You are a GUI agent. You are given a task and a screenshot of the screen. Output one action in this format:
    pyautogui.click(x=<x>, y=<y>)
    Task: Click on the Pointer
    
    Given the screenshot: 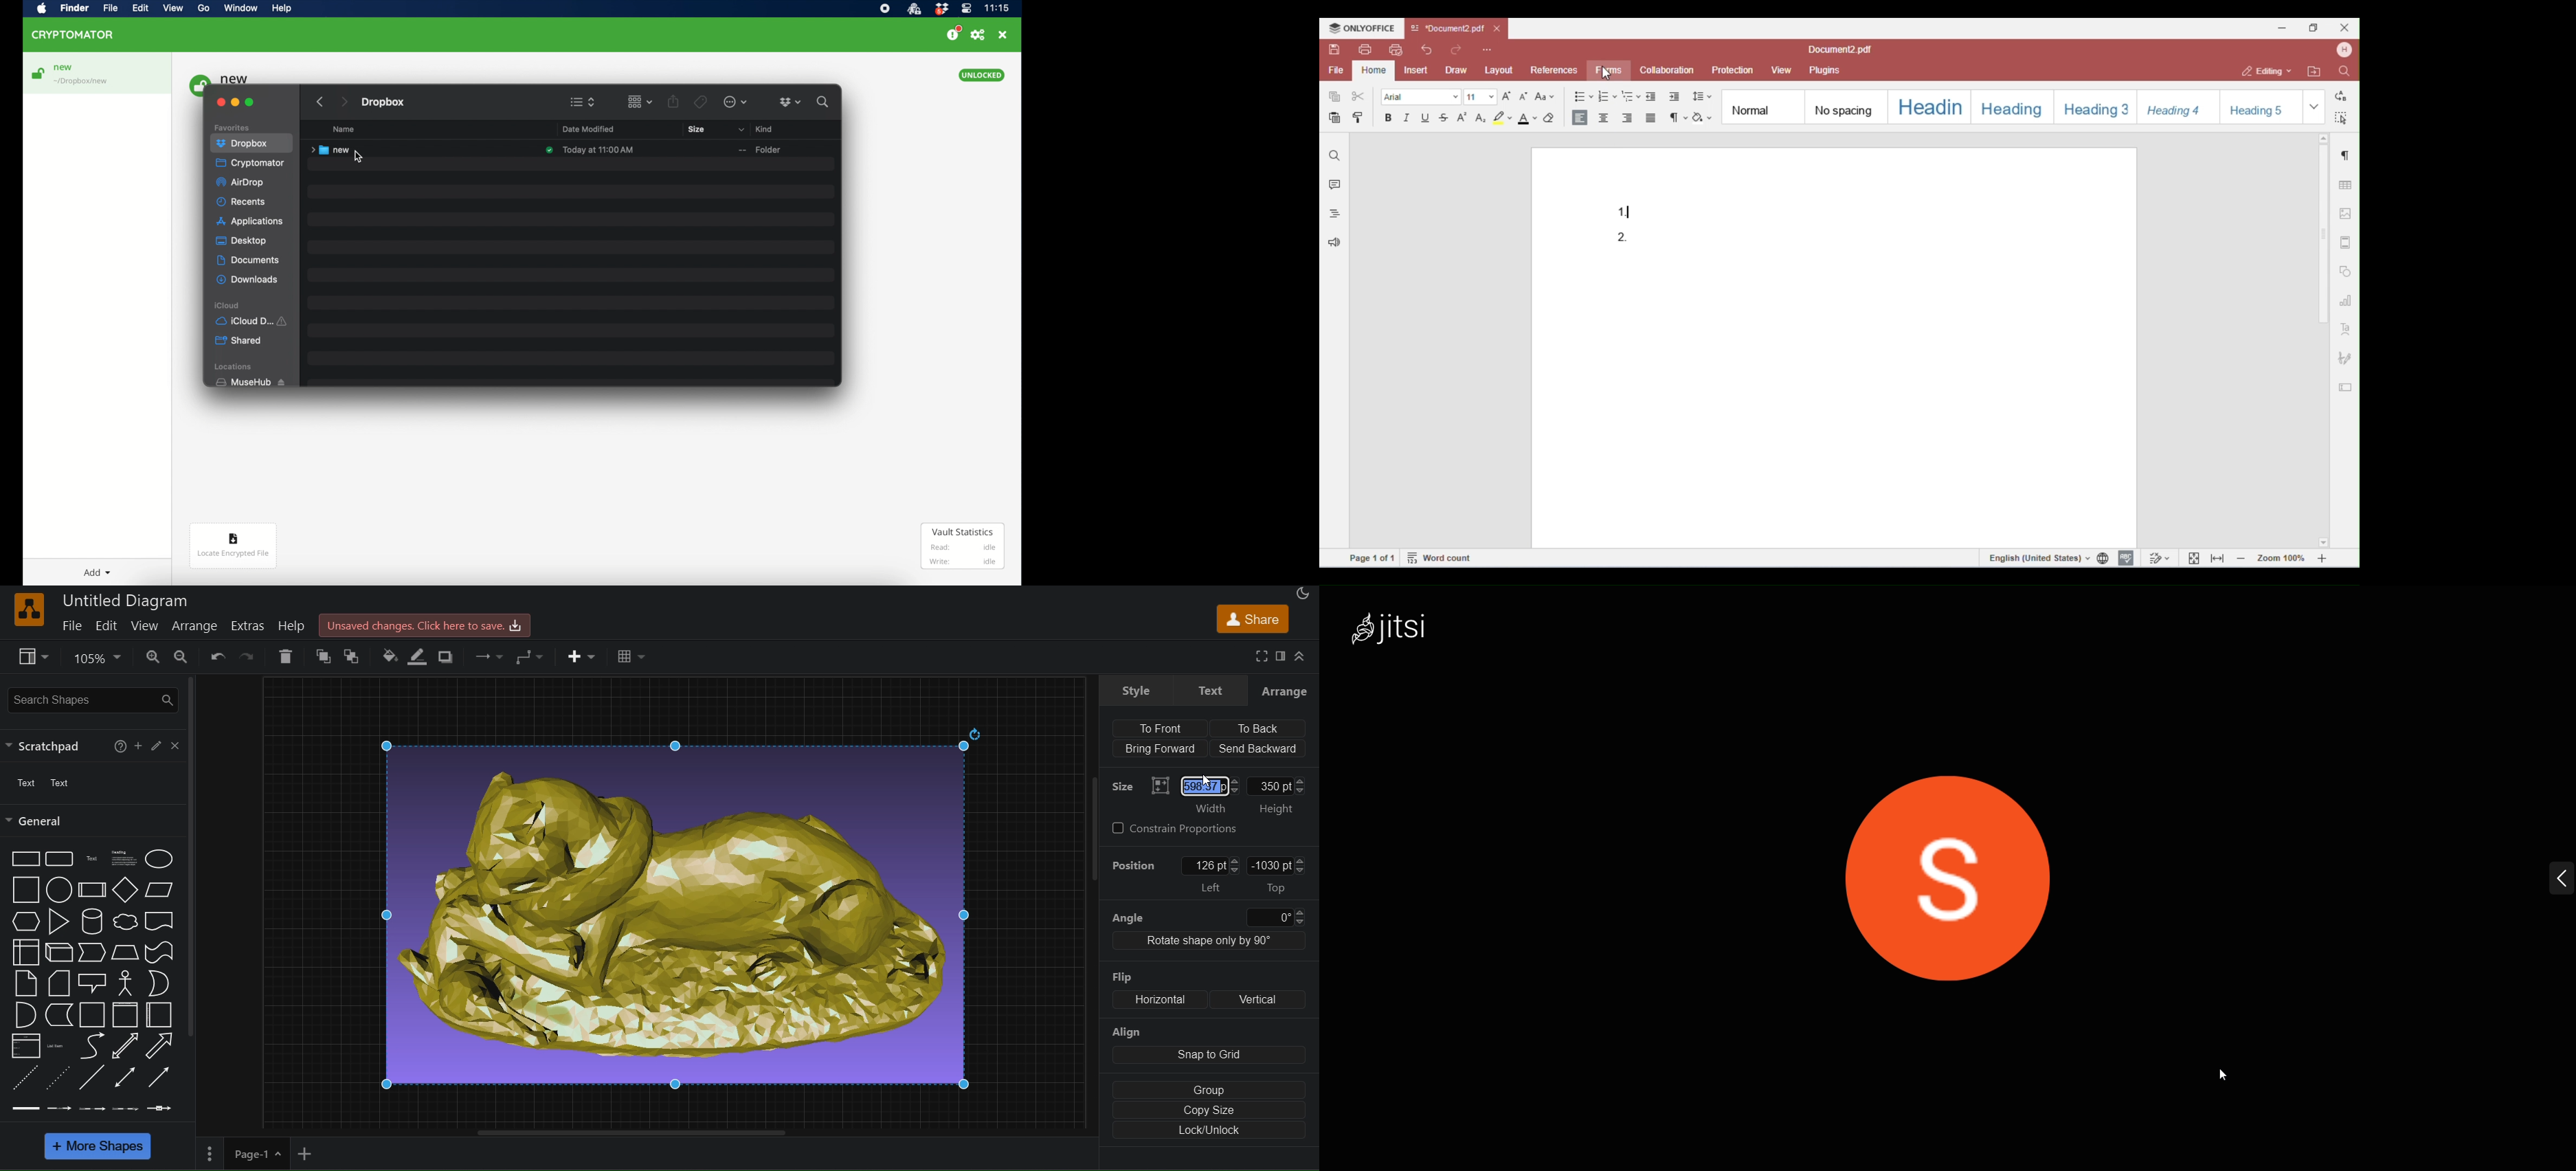 What is the action you would take?
    pyautogui.click(x=1213, y=782)
    